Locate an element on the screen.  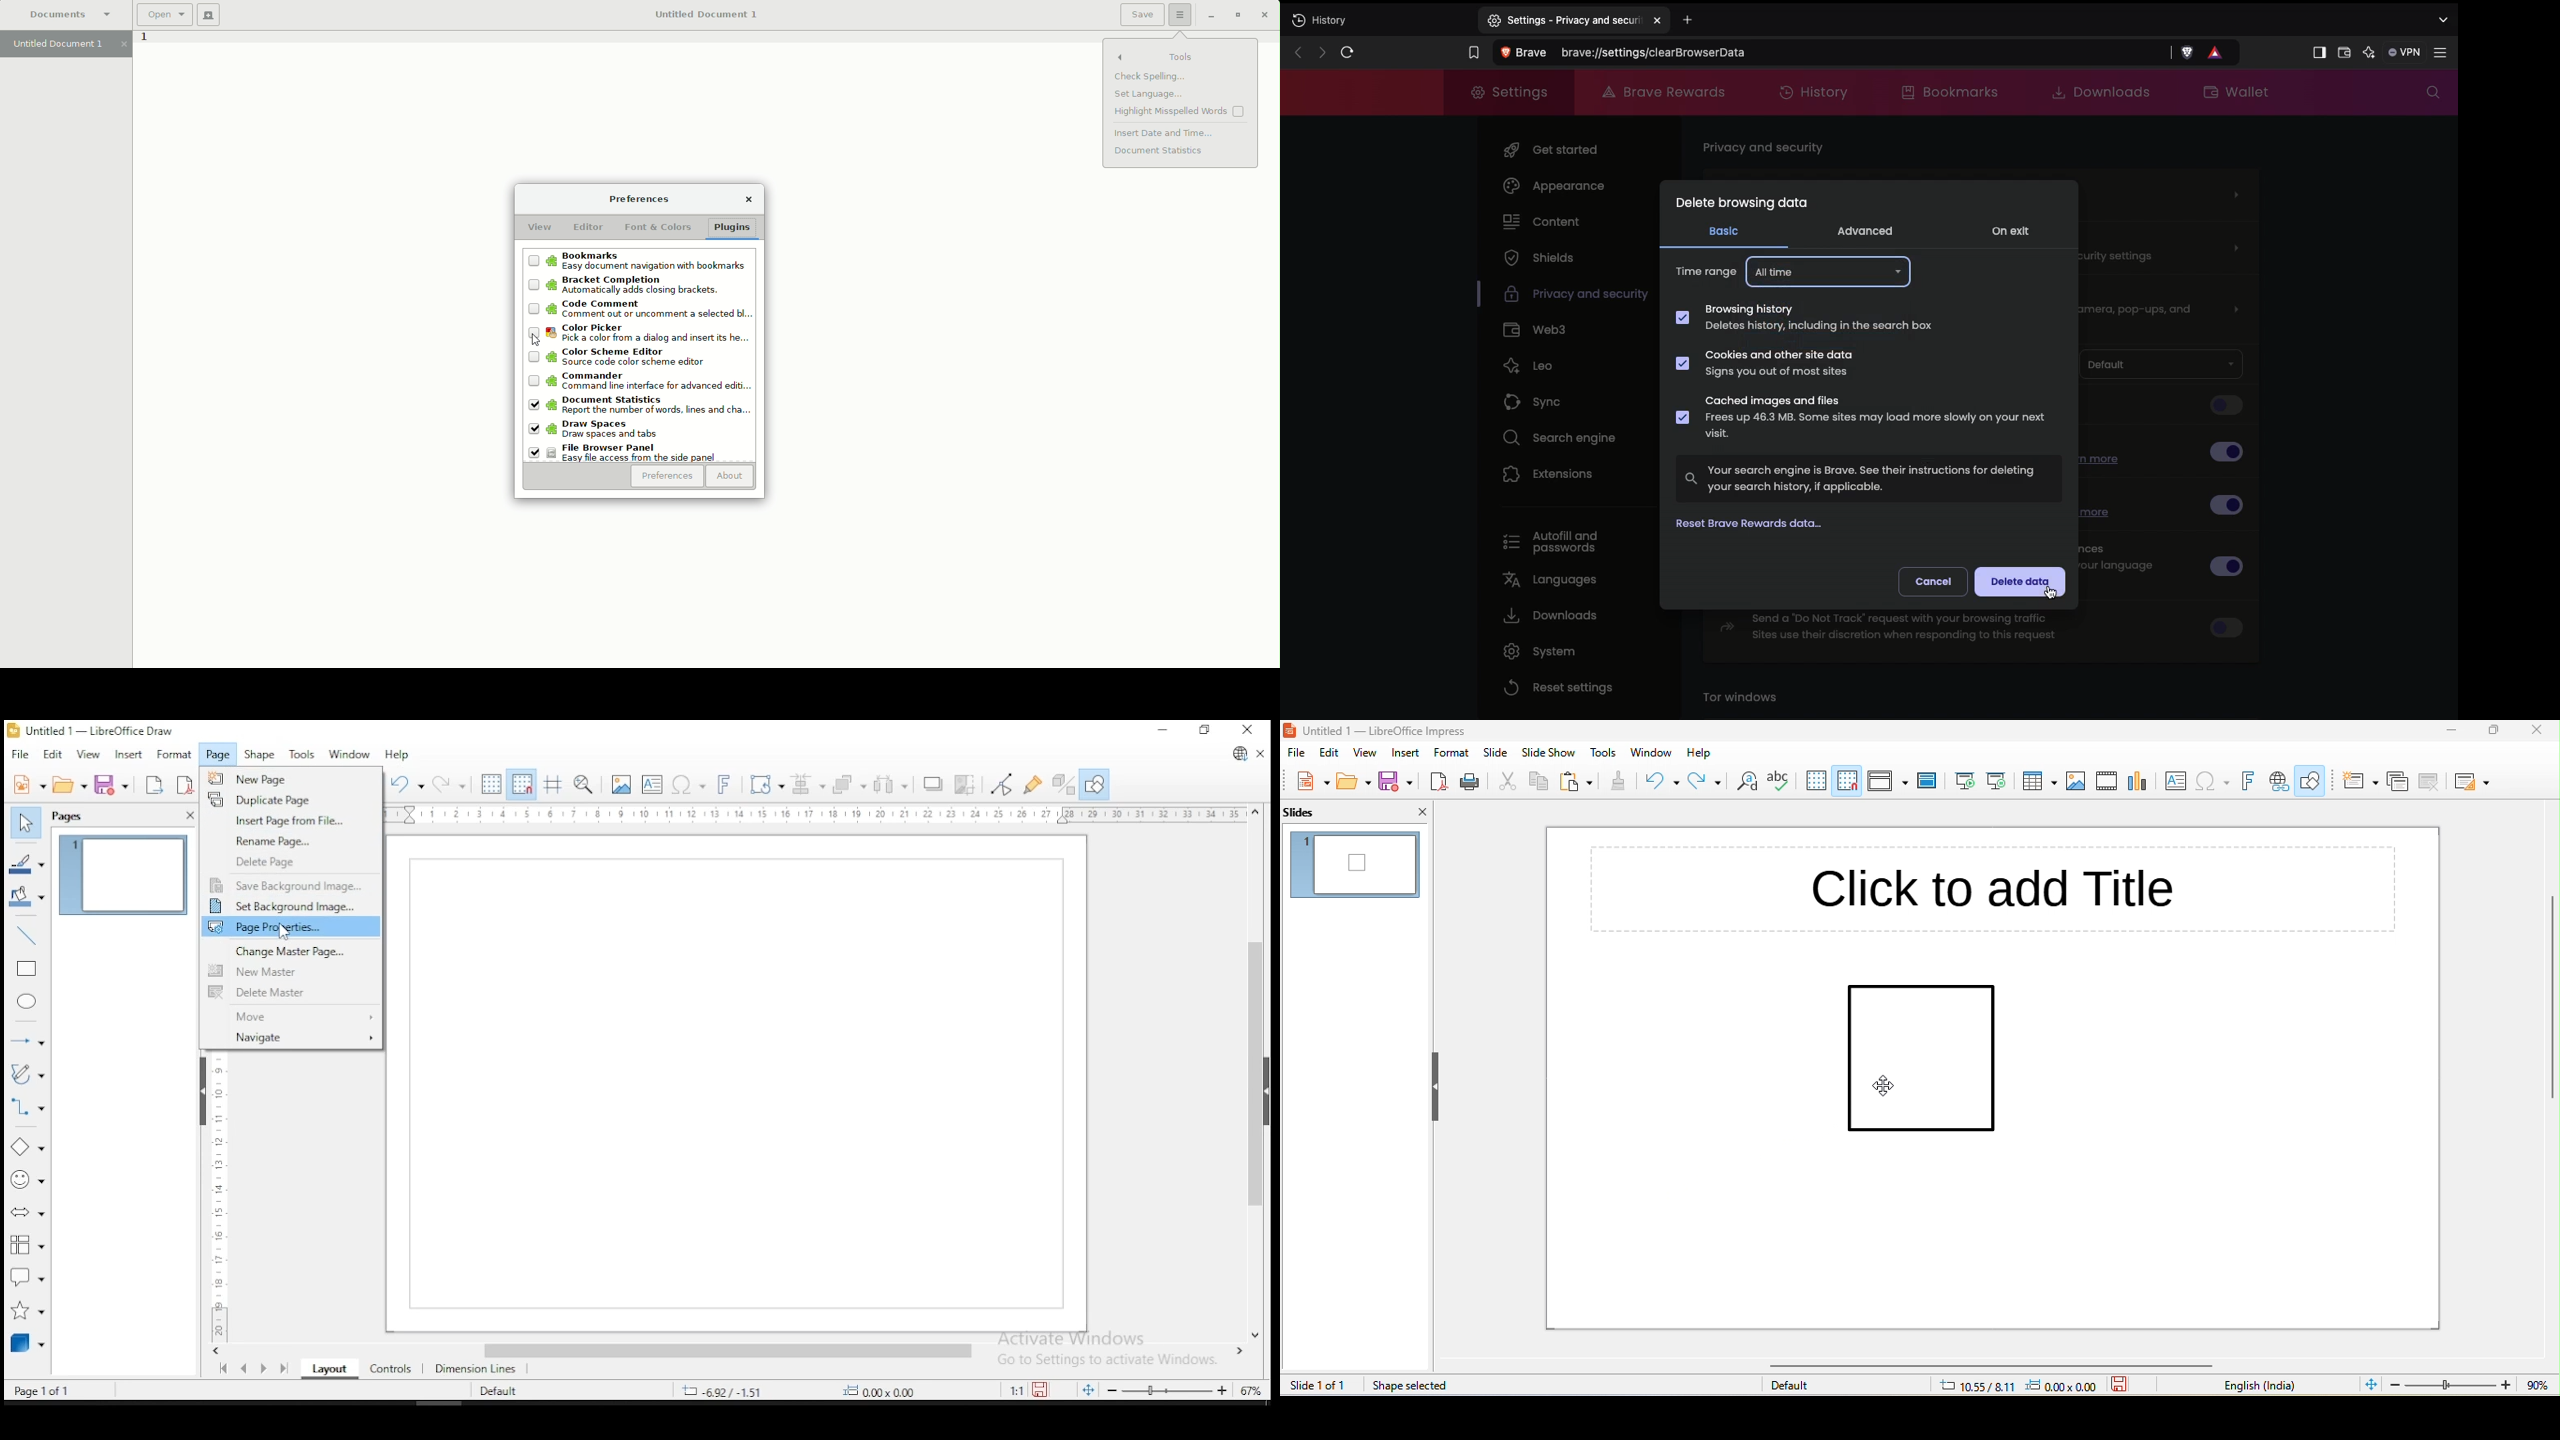
Document statistics: Report the number of words, lines, and cha.... is located at coordinates (639, 408).